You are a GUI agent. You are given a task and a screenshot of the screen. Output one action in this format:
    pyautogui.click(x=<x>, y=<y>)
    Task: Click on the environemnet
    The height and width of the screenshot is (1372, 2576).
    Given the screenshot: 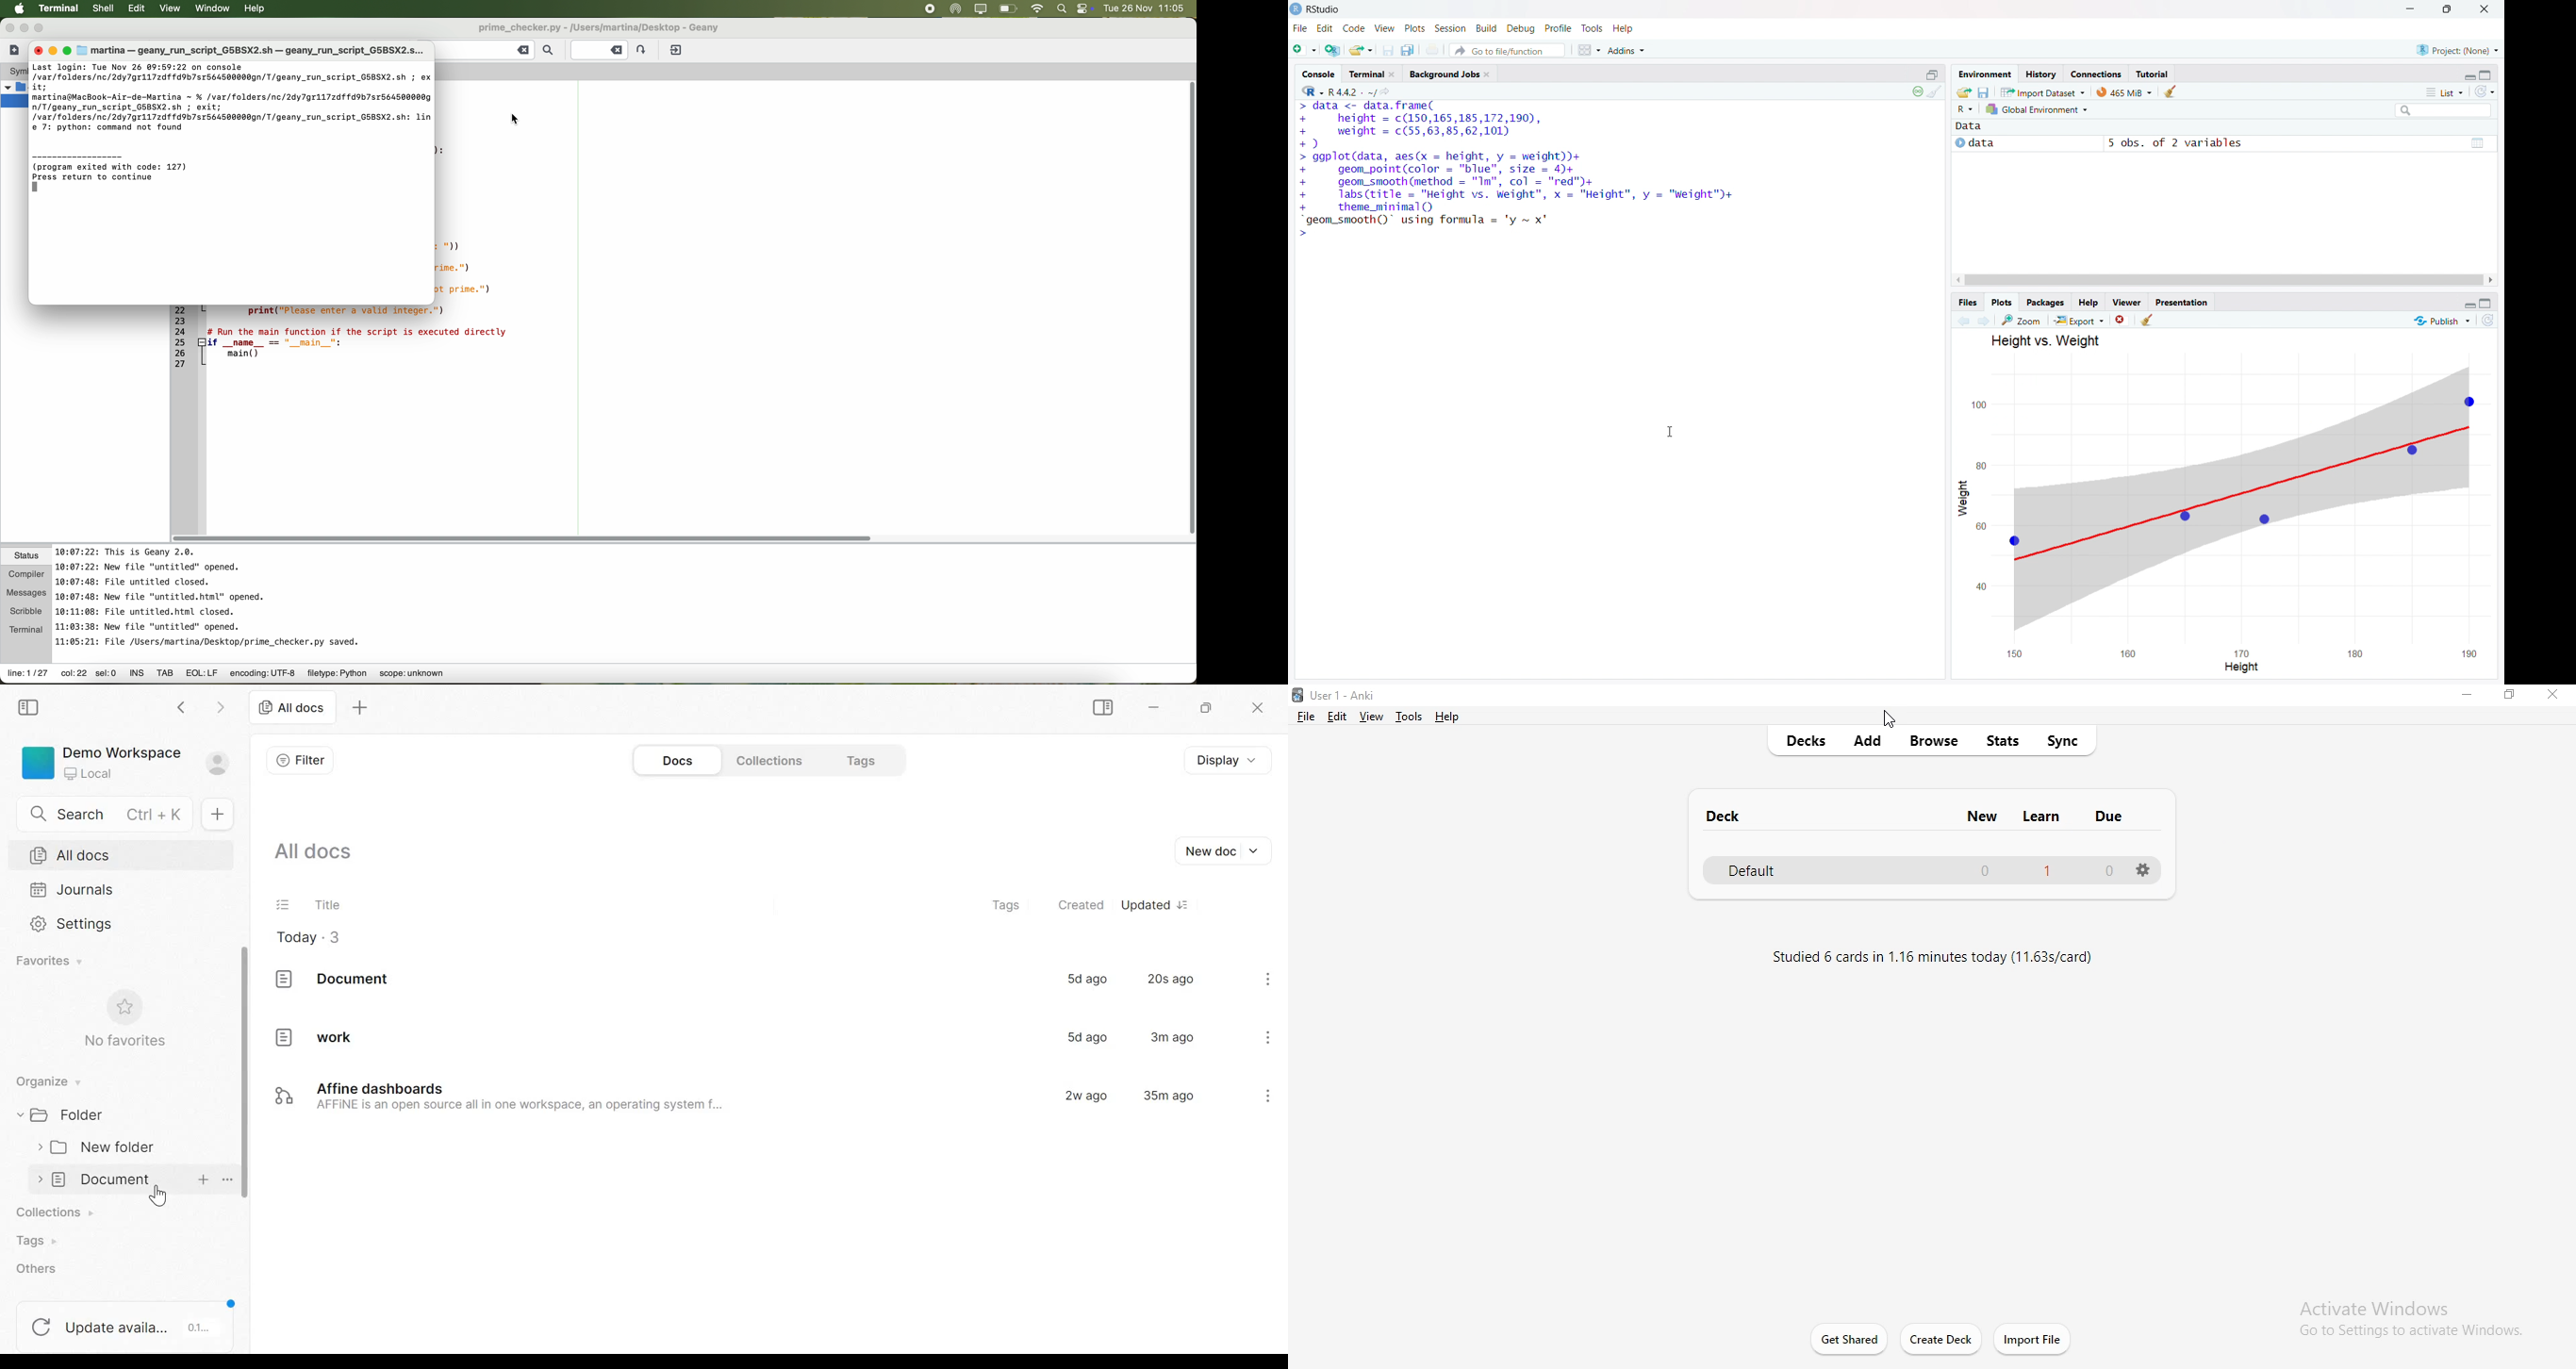 What is the action you would take?
    pyautogui.click(x=1984, y=72)
    